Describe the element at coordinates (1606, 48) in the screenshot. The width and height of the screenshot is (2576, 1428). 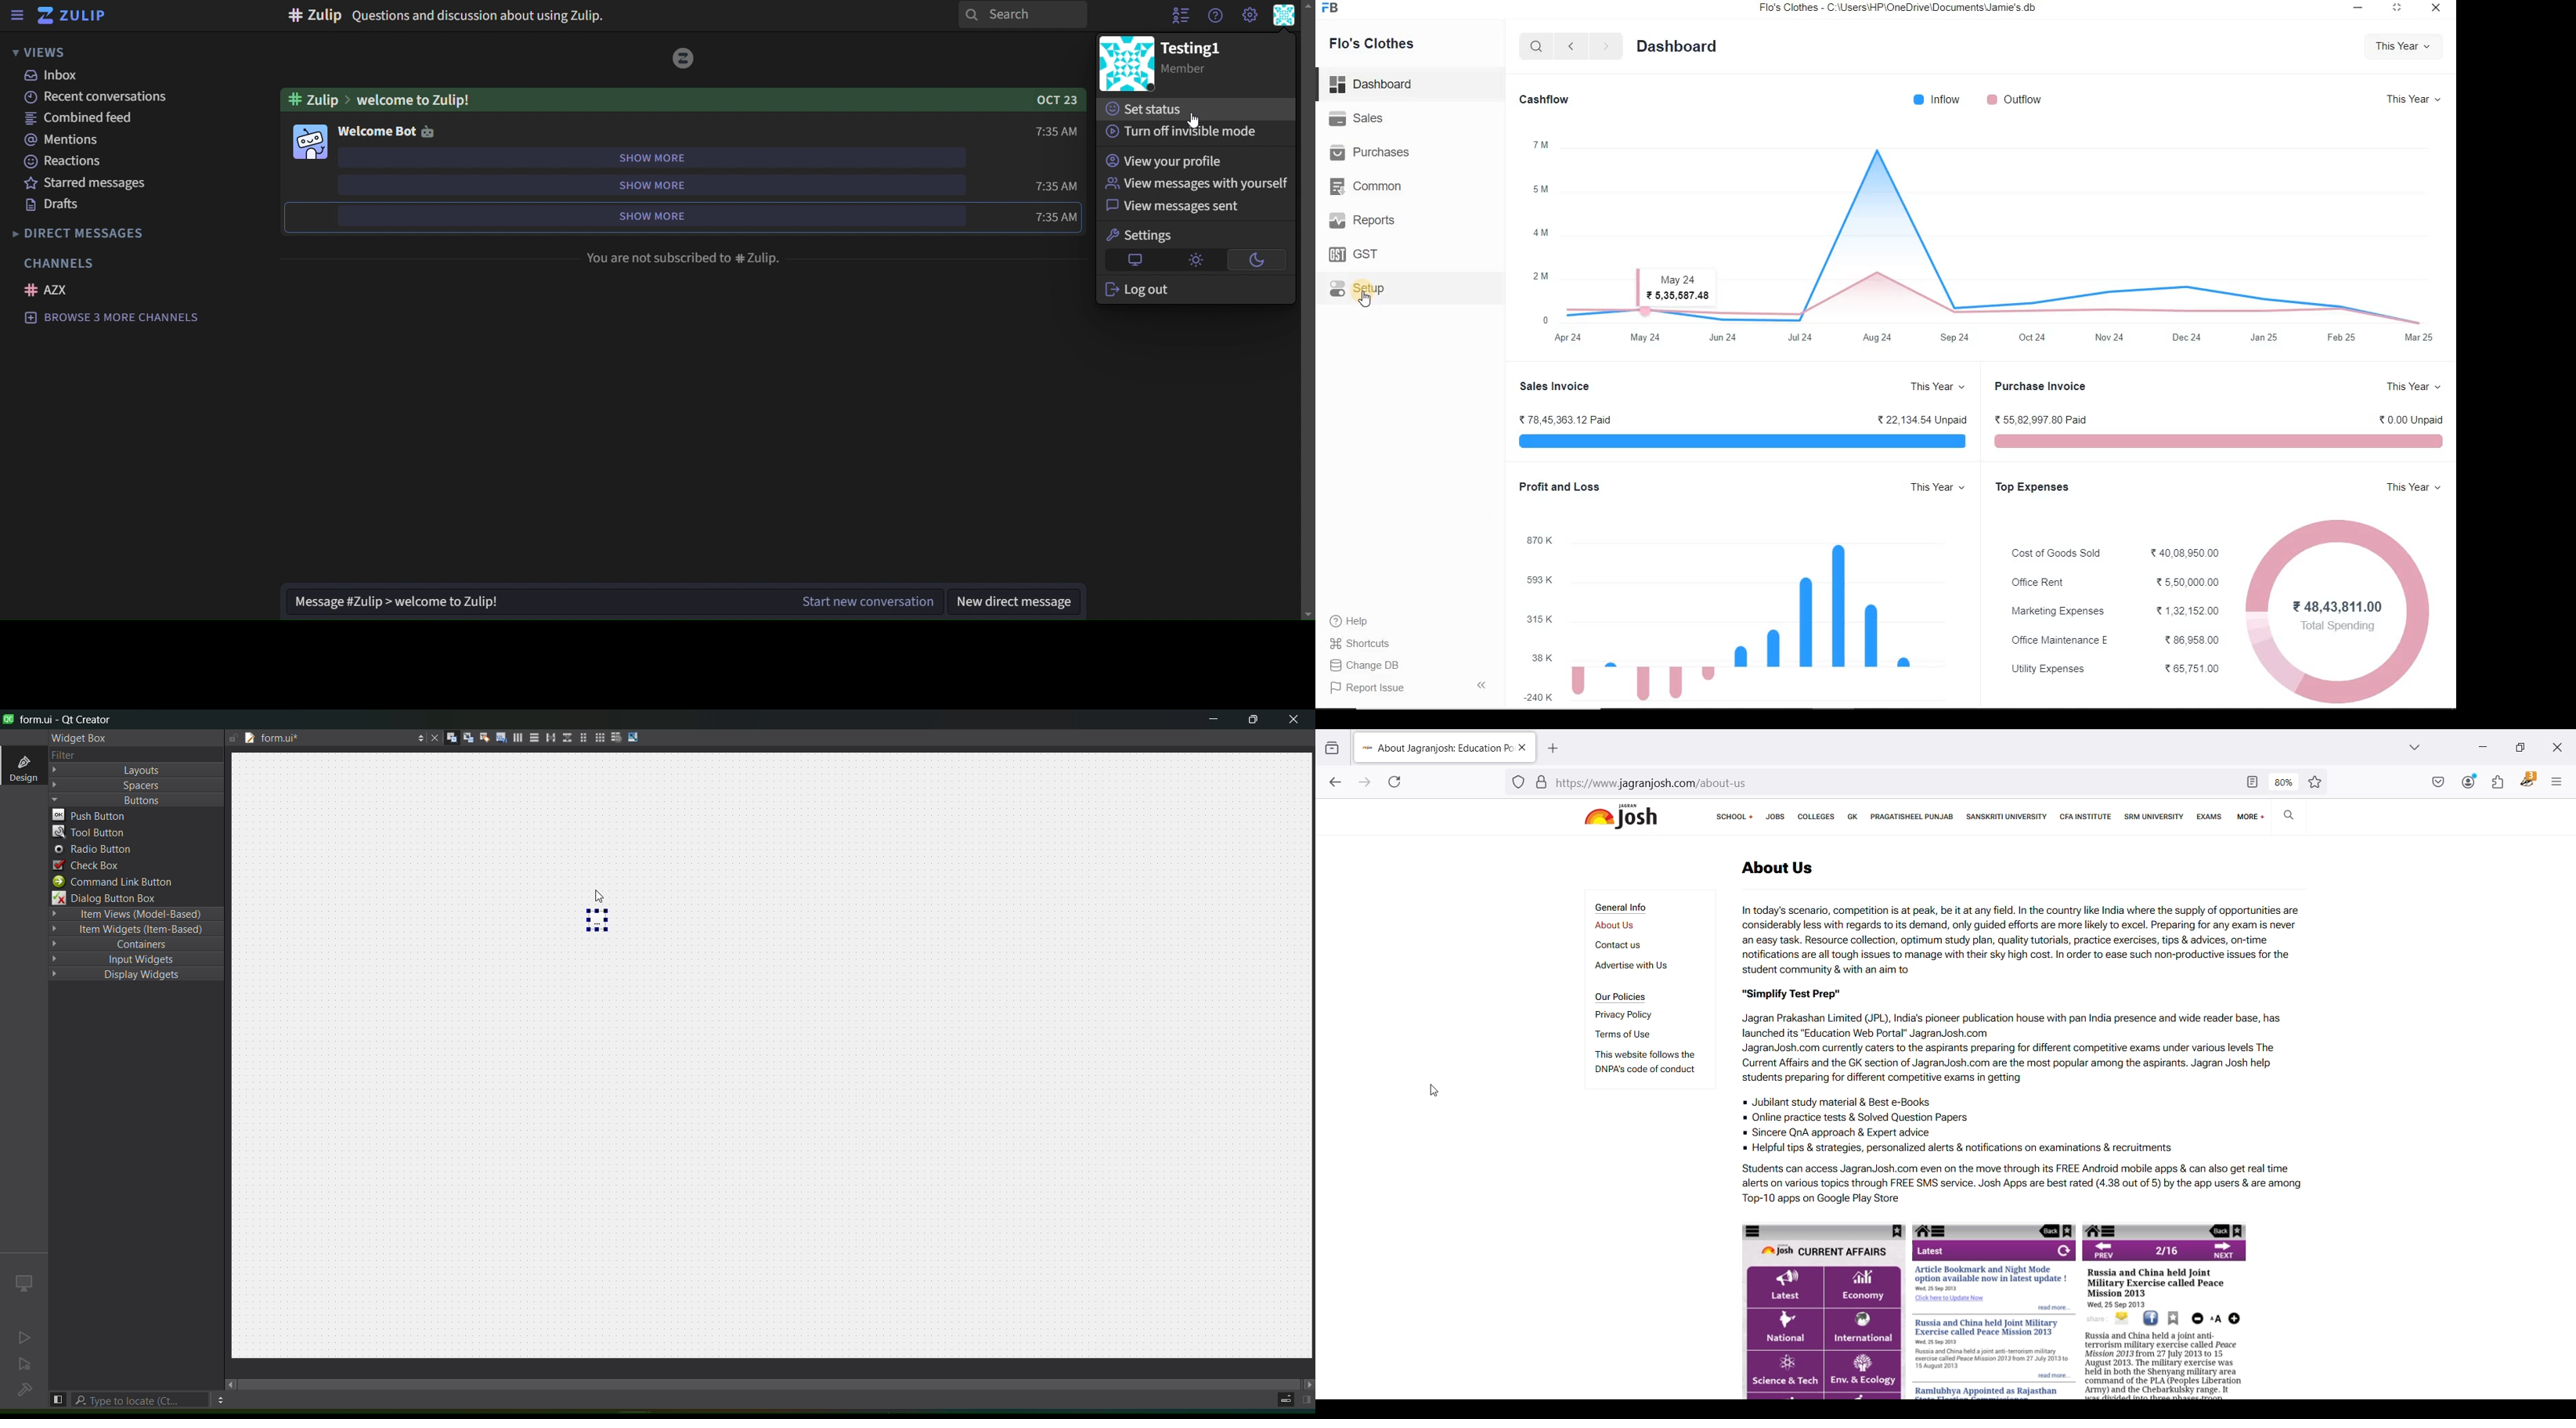
I see `next` at that location.